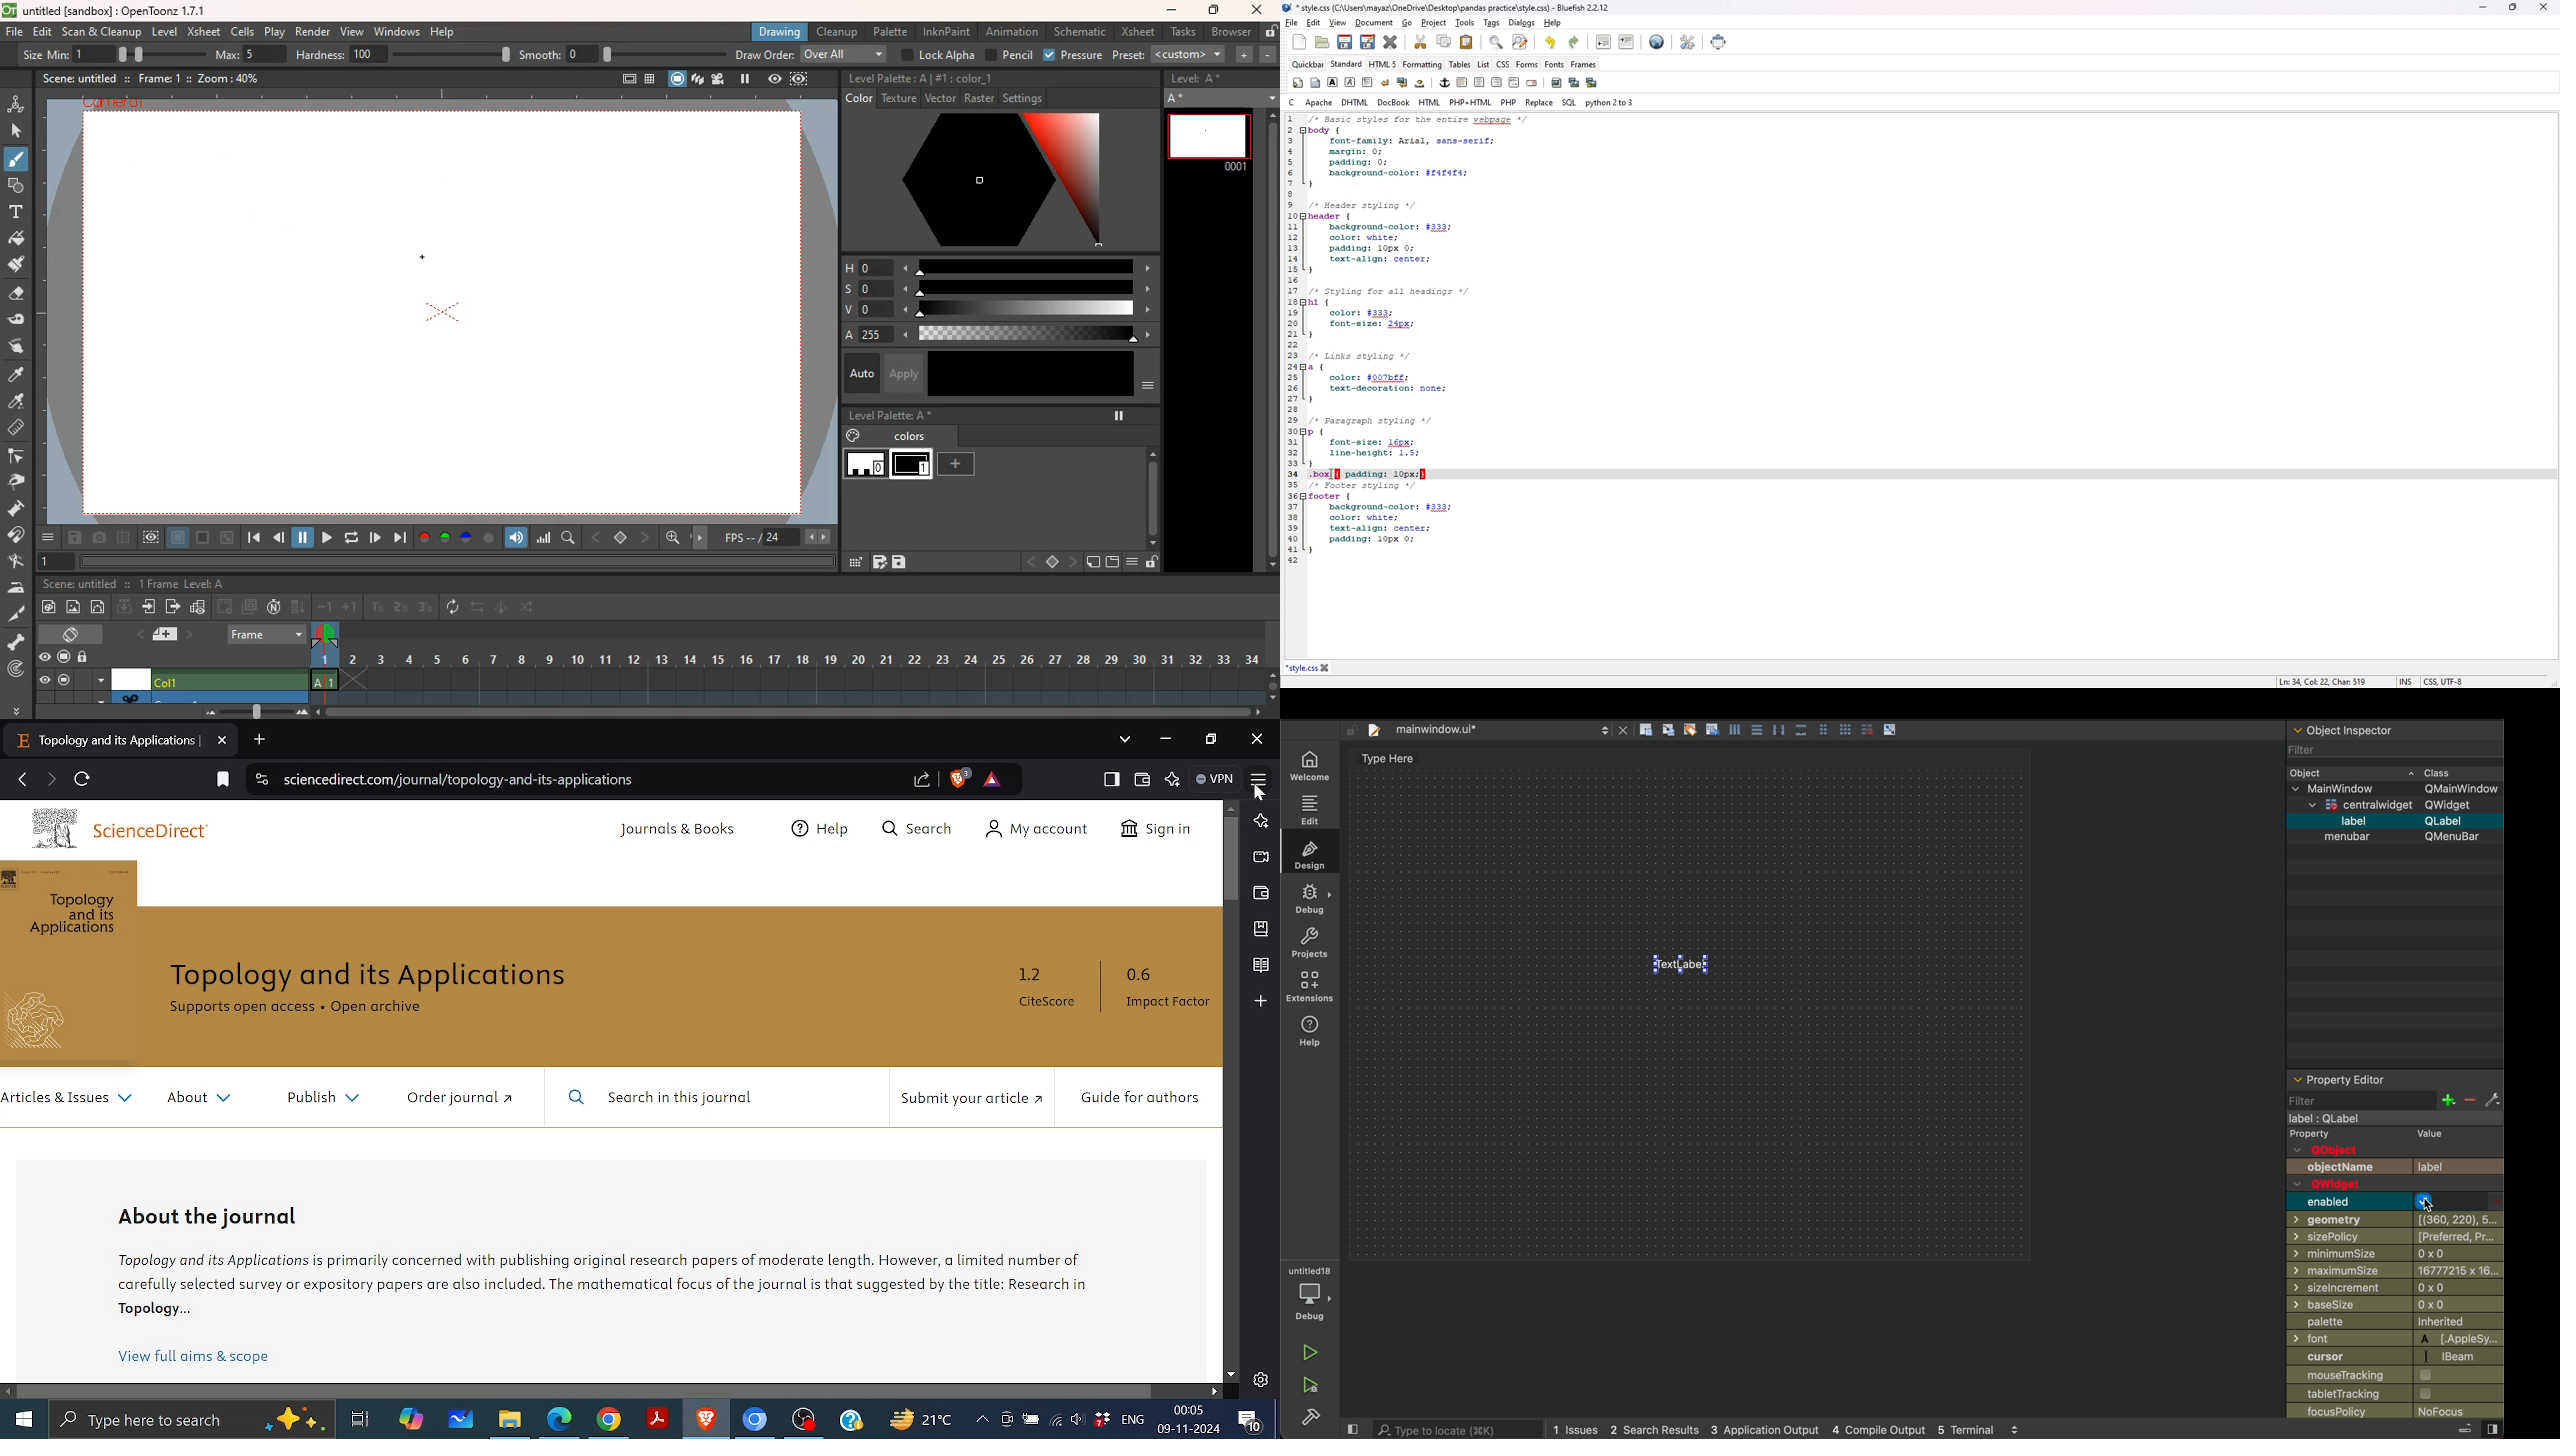 The height and width of the screenshot is (1456, 2576). Describe the element at coordinates (63, 655) in the screenshot. I see `screen` at that location.